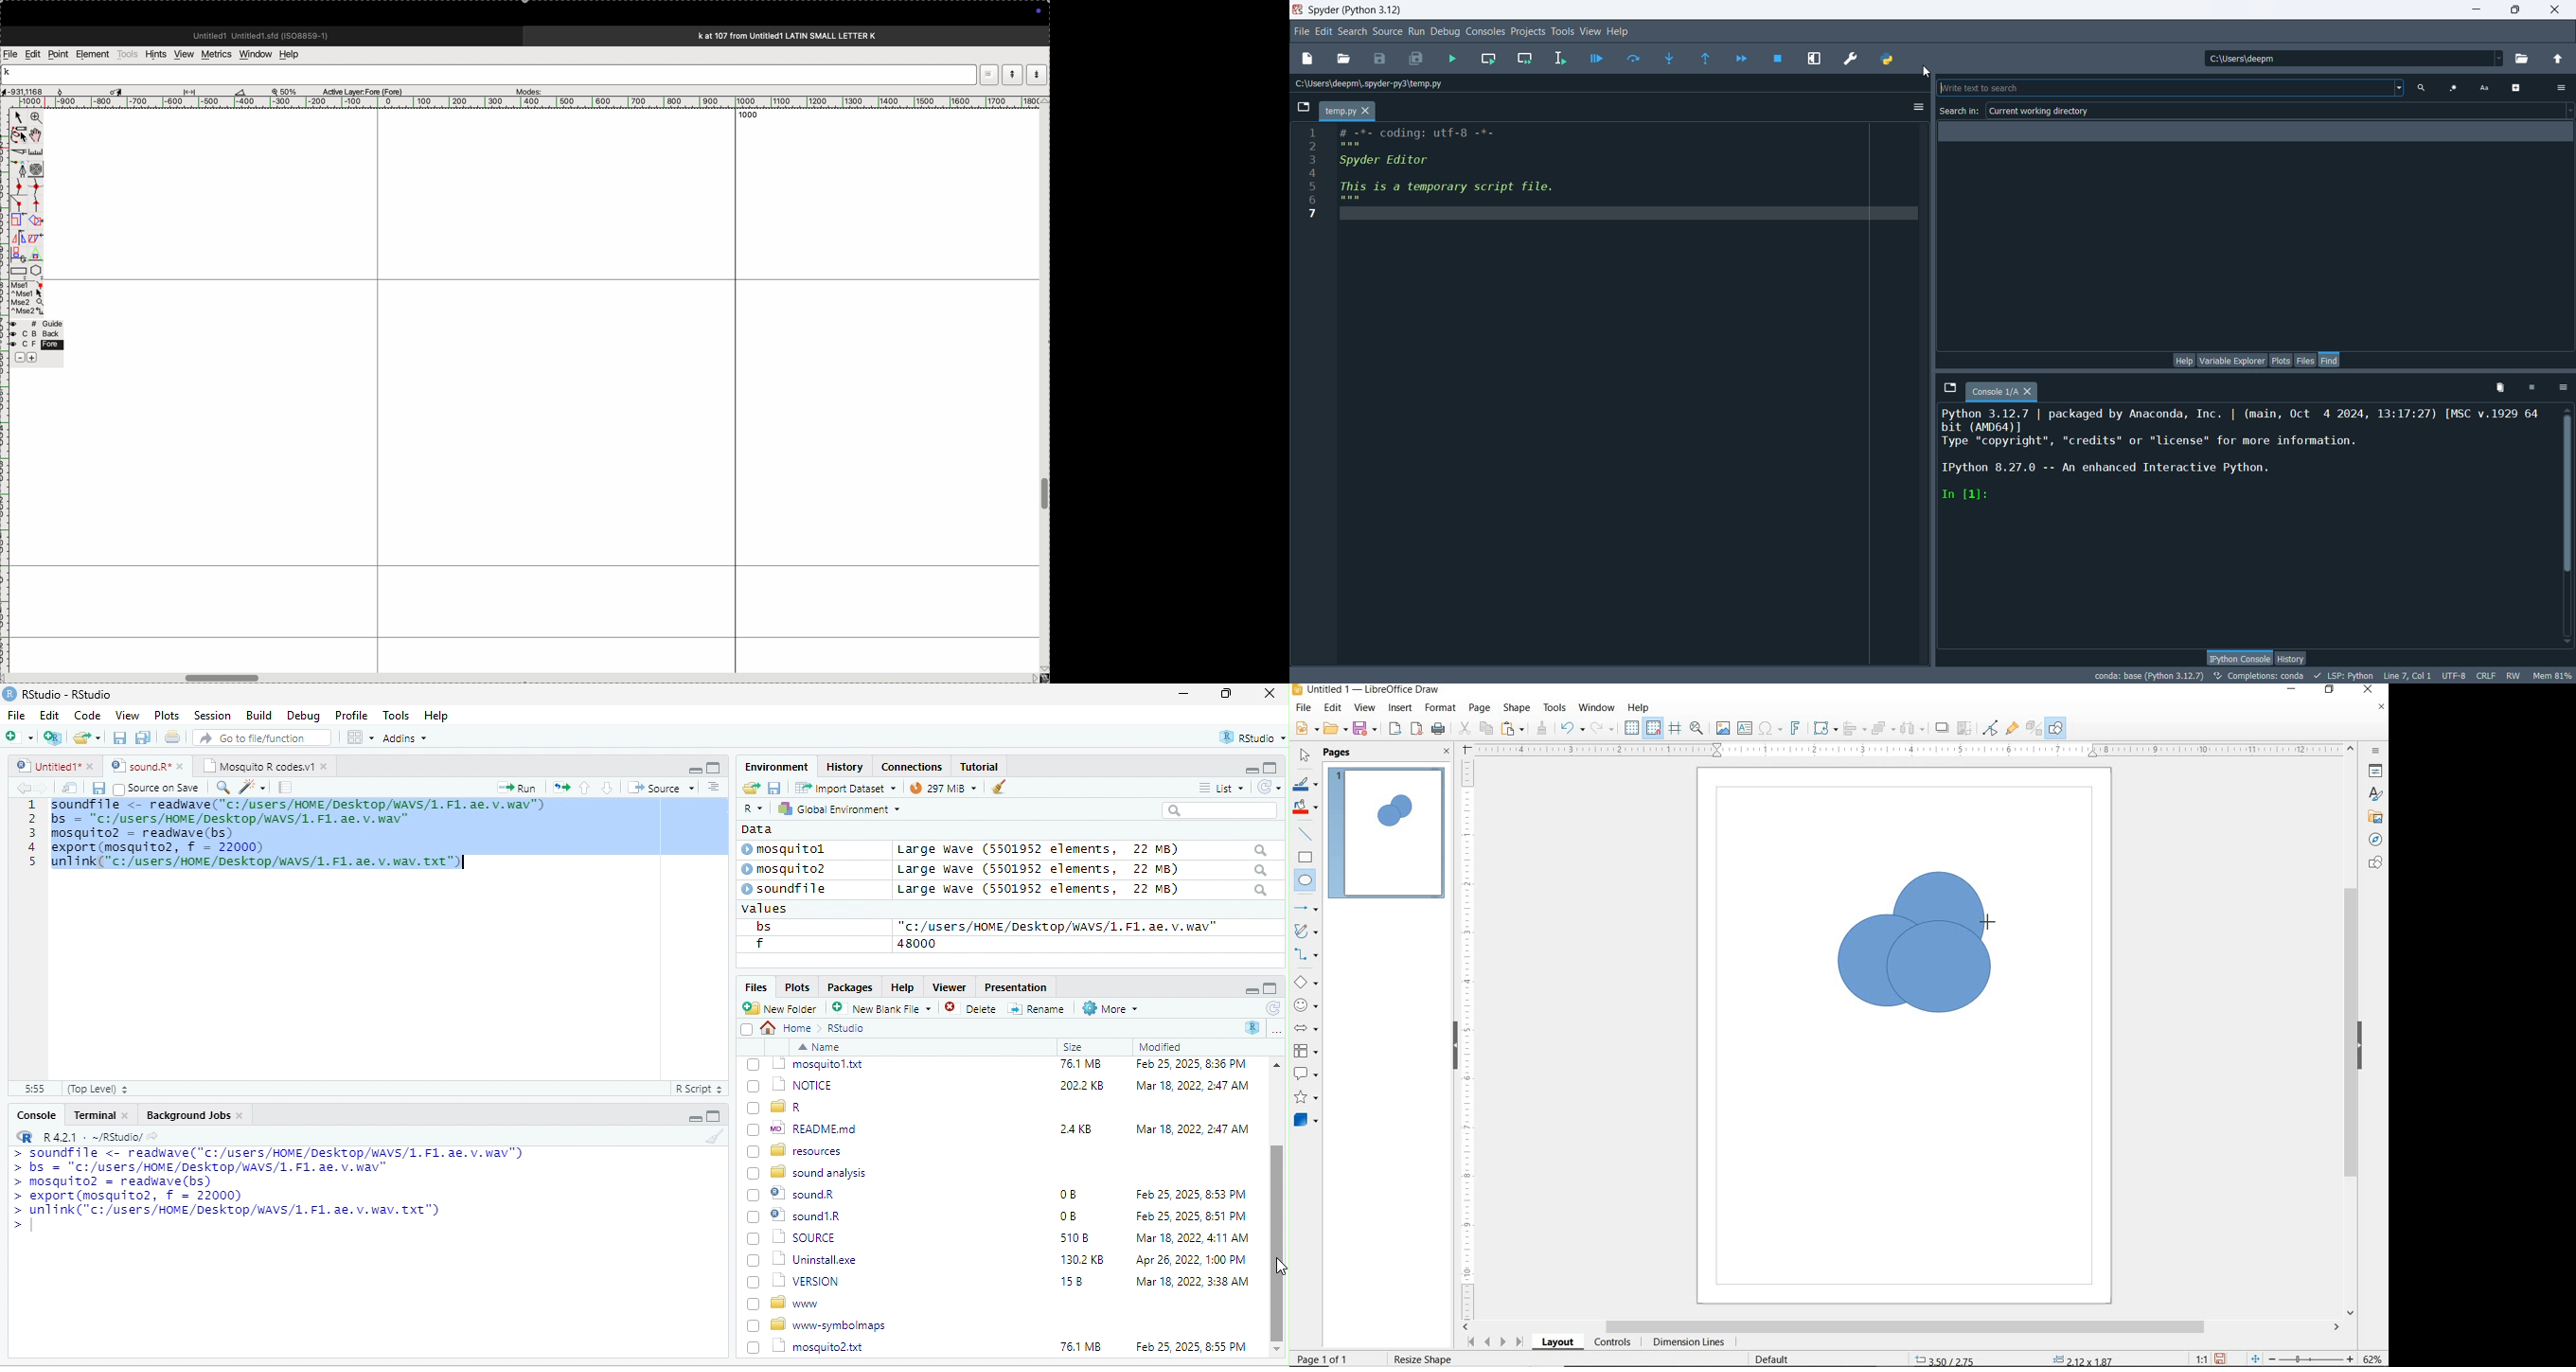 The height and width of the screenshot is (1372, 2576). What do you see at coordinates (1367, 729) in the screenshot?
I see `SAVE` at bounding box center [1367, 729].